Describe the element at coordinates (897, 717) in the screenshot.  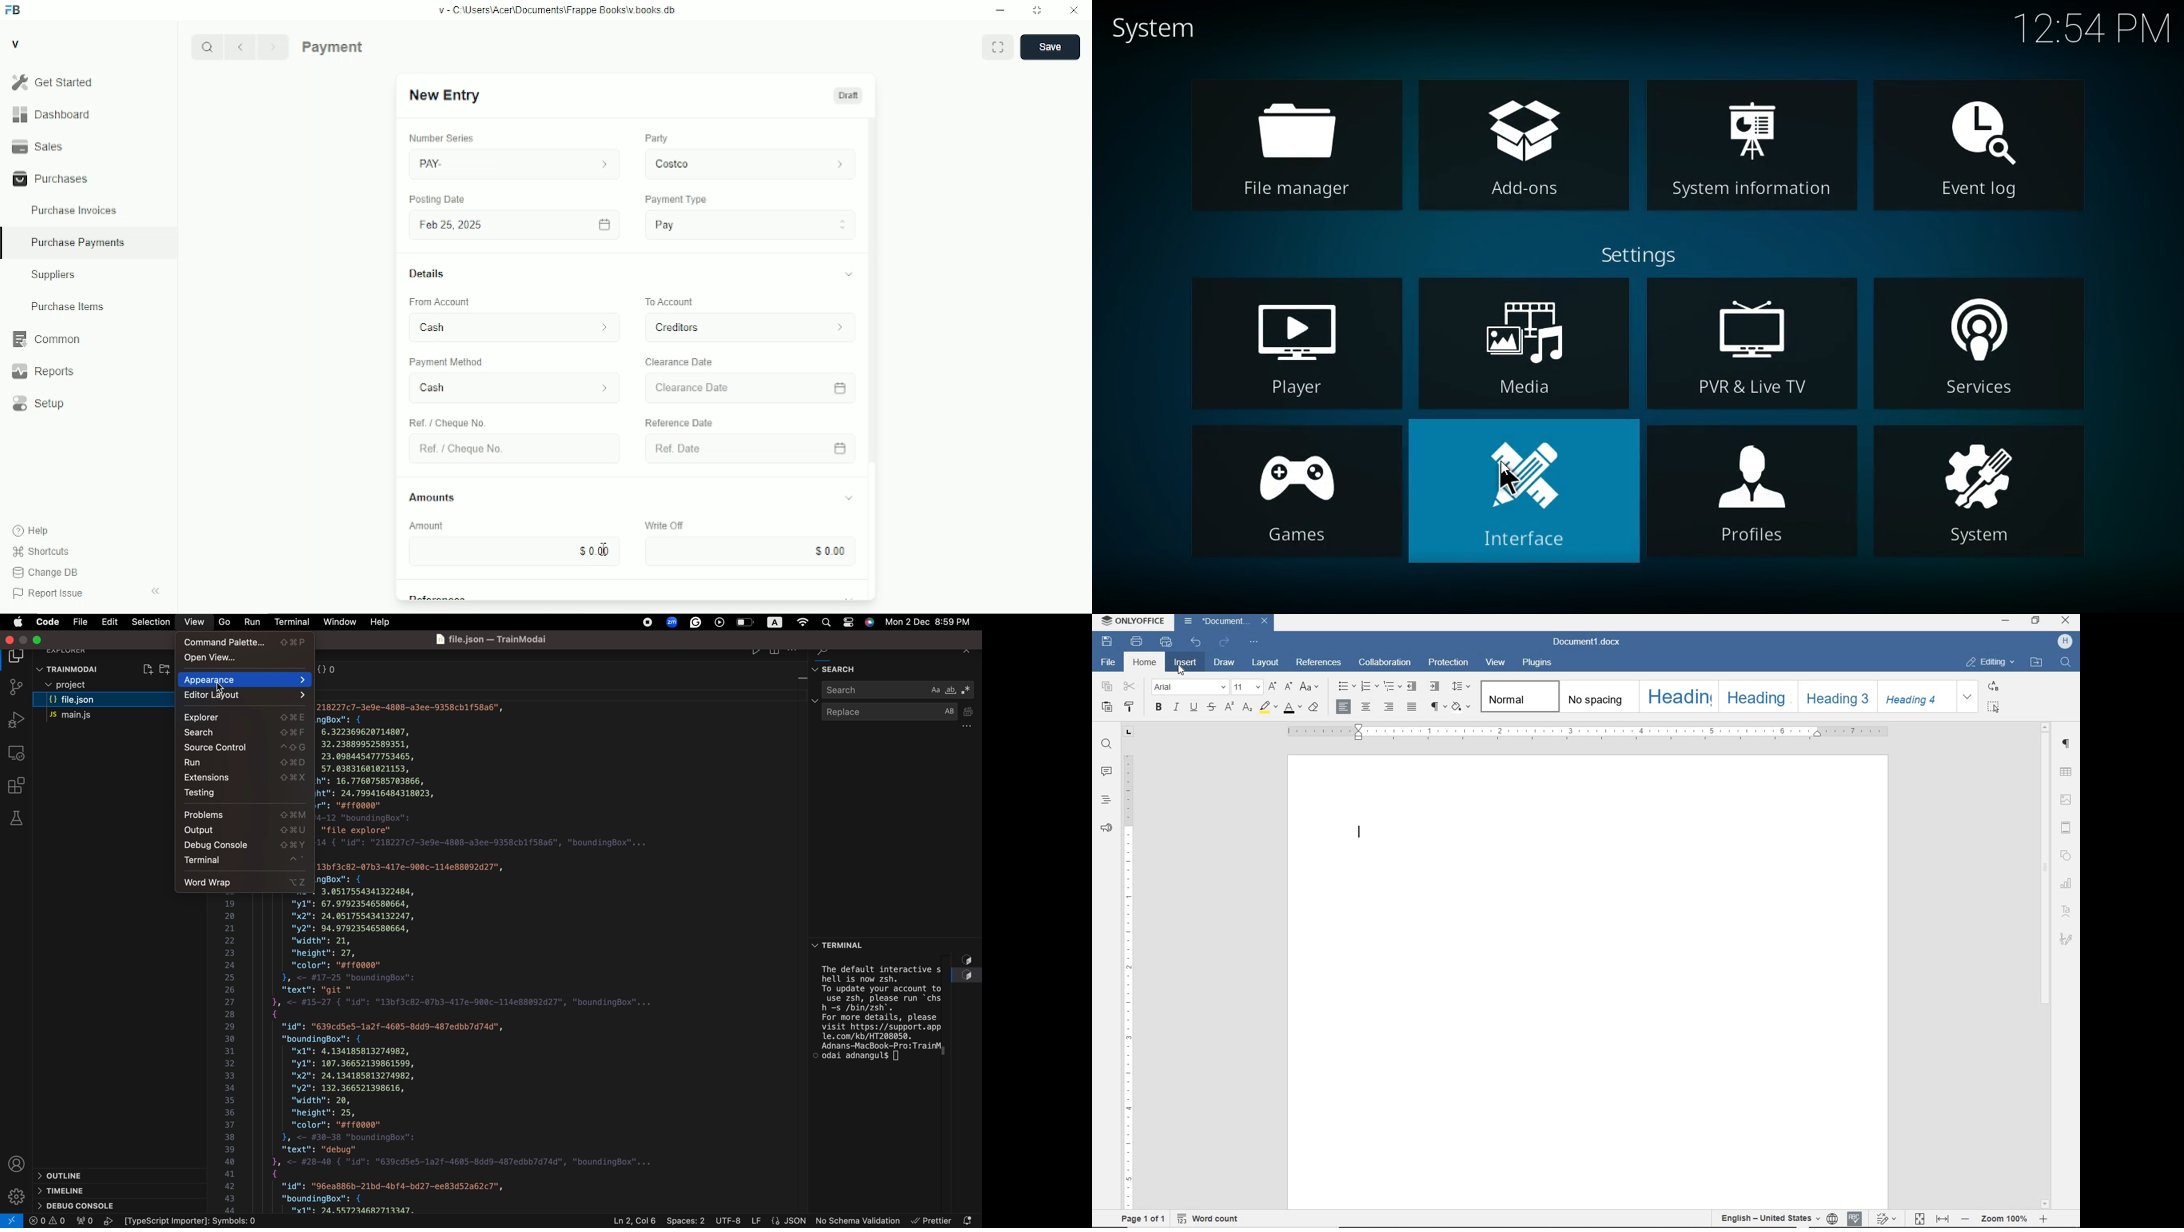
I see `replace` at that location.